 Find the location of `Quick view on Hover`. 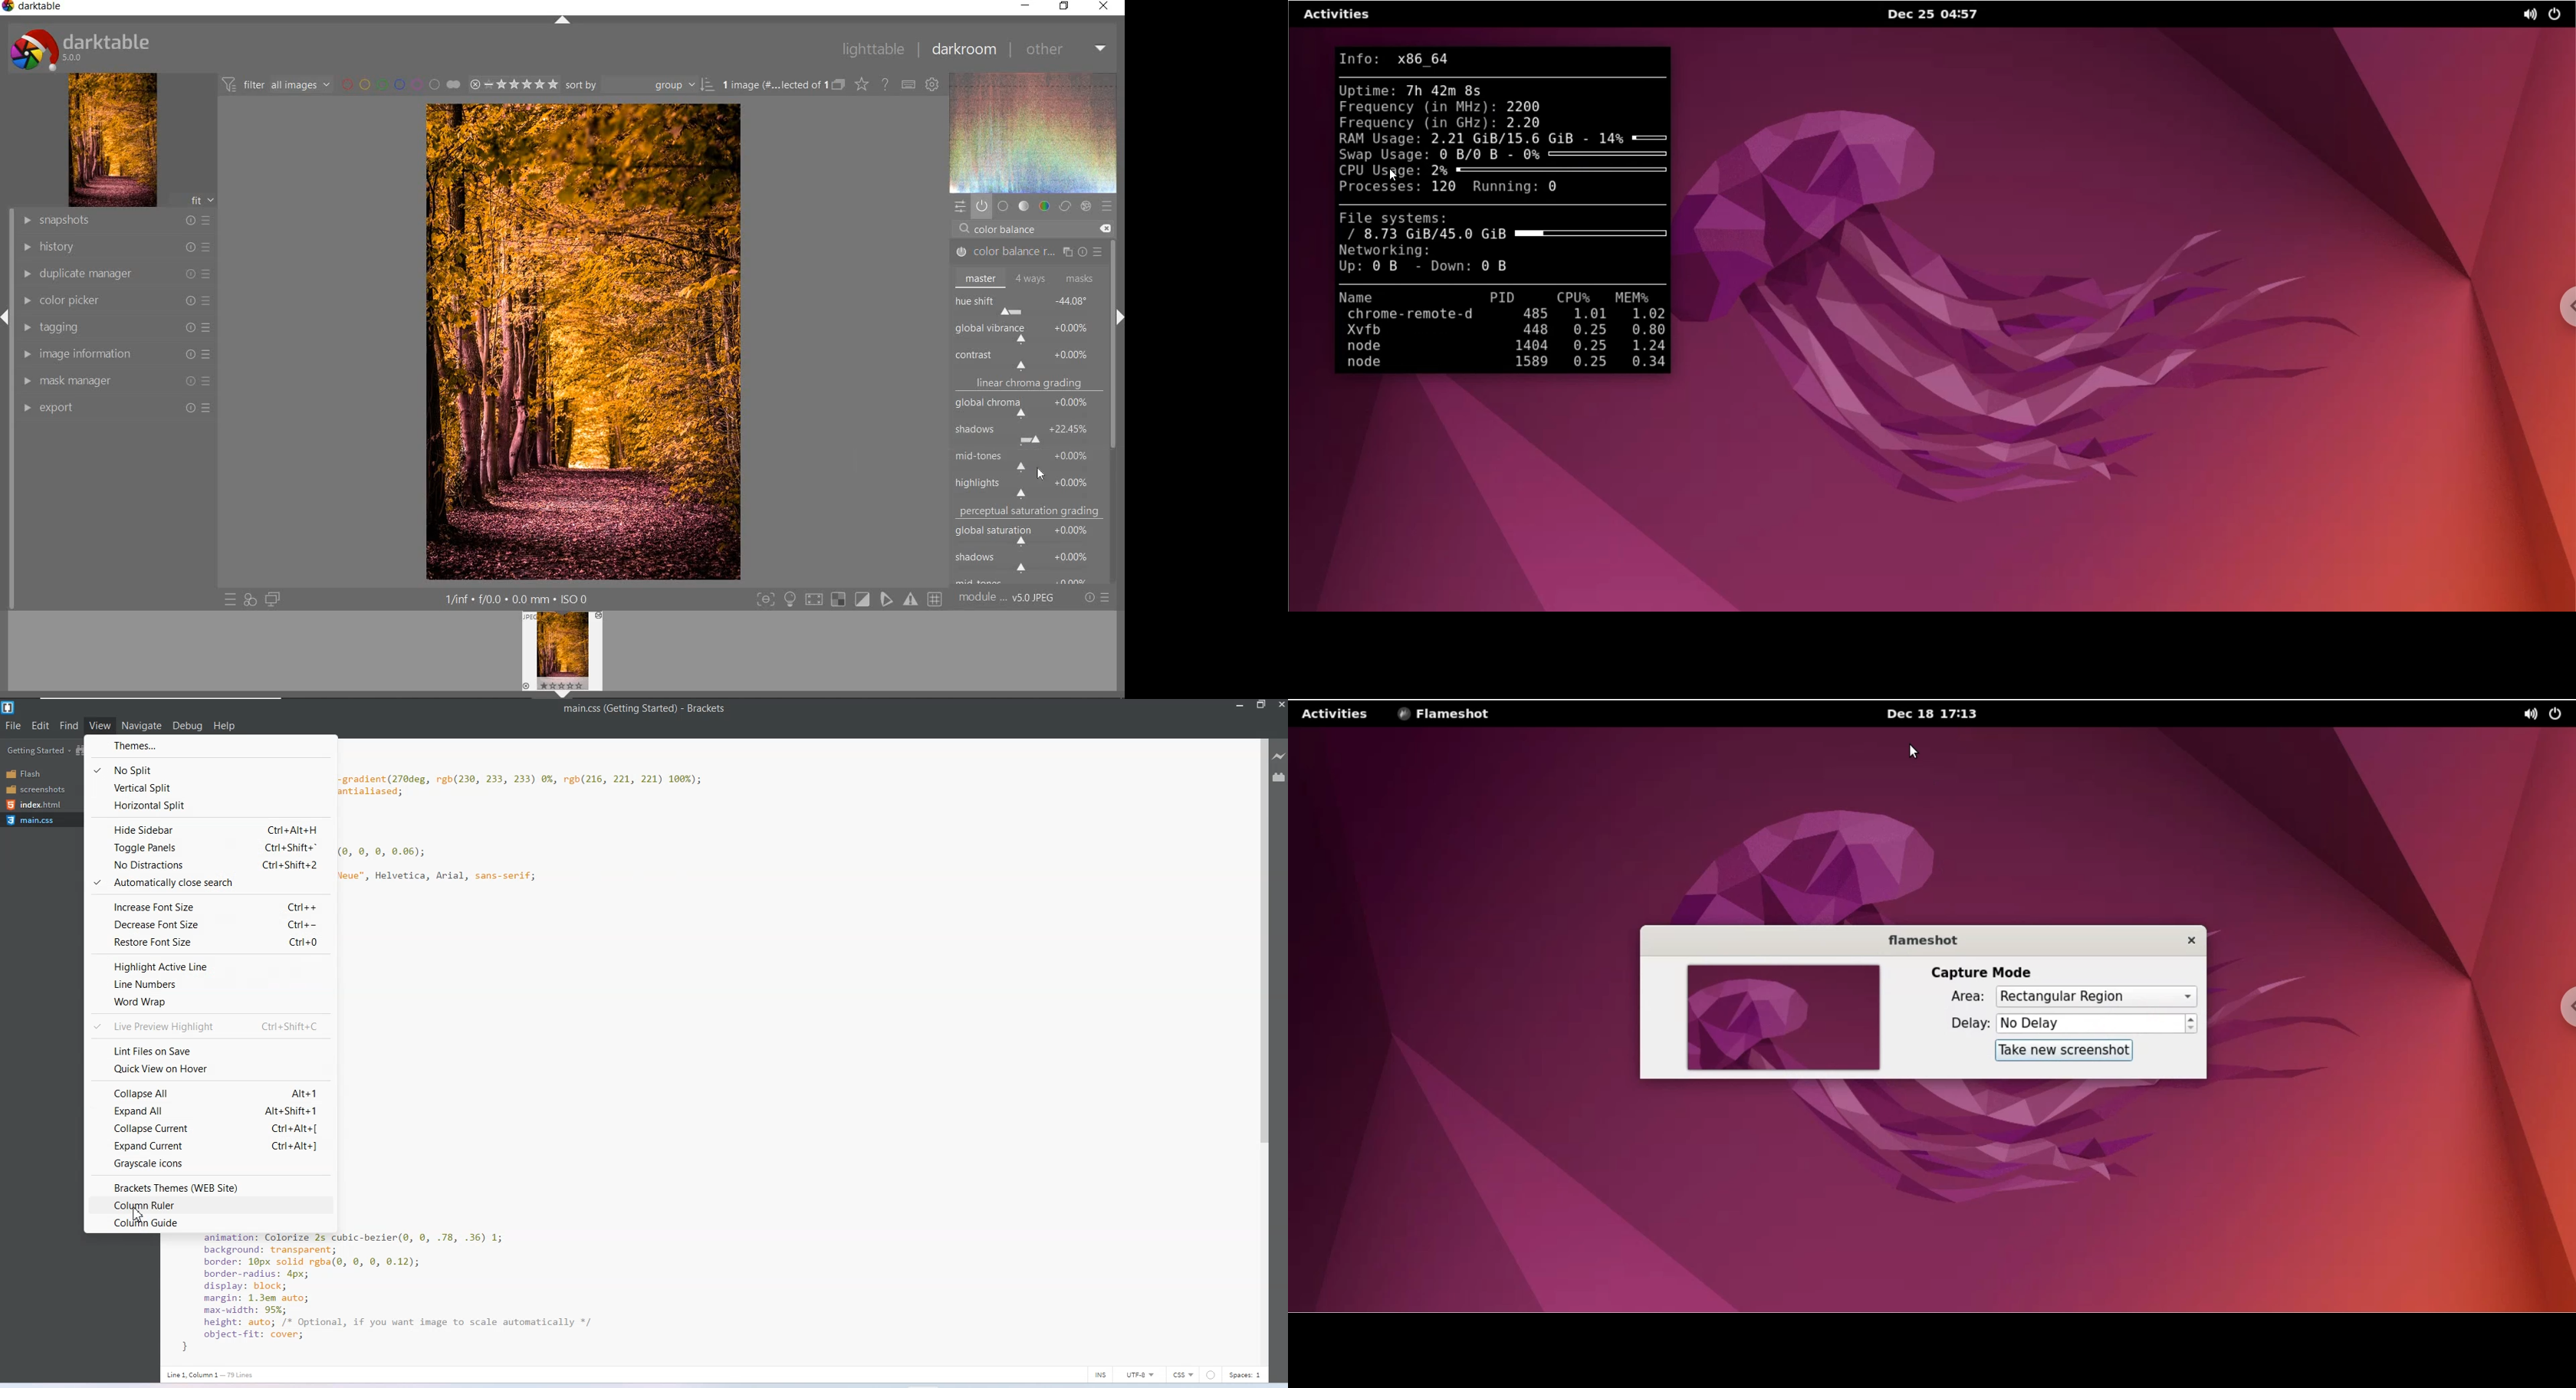

Quick view on Hover is located at coordinates (210, 1068).